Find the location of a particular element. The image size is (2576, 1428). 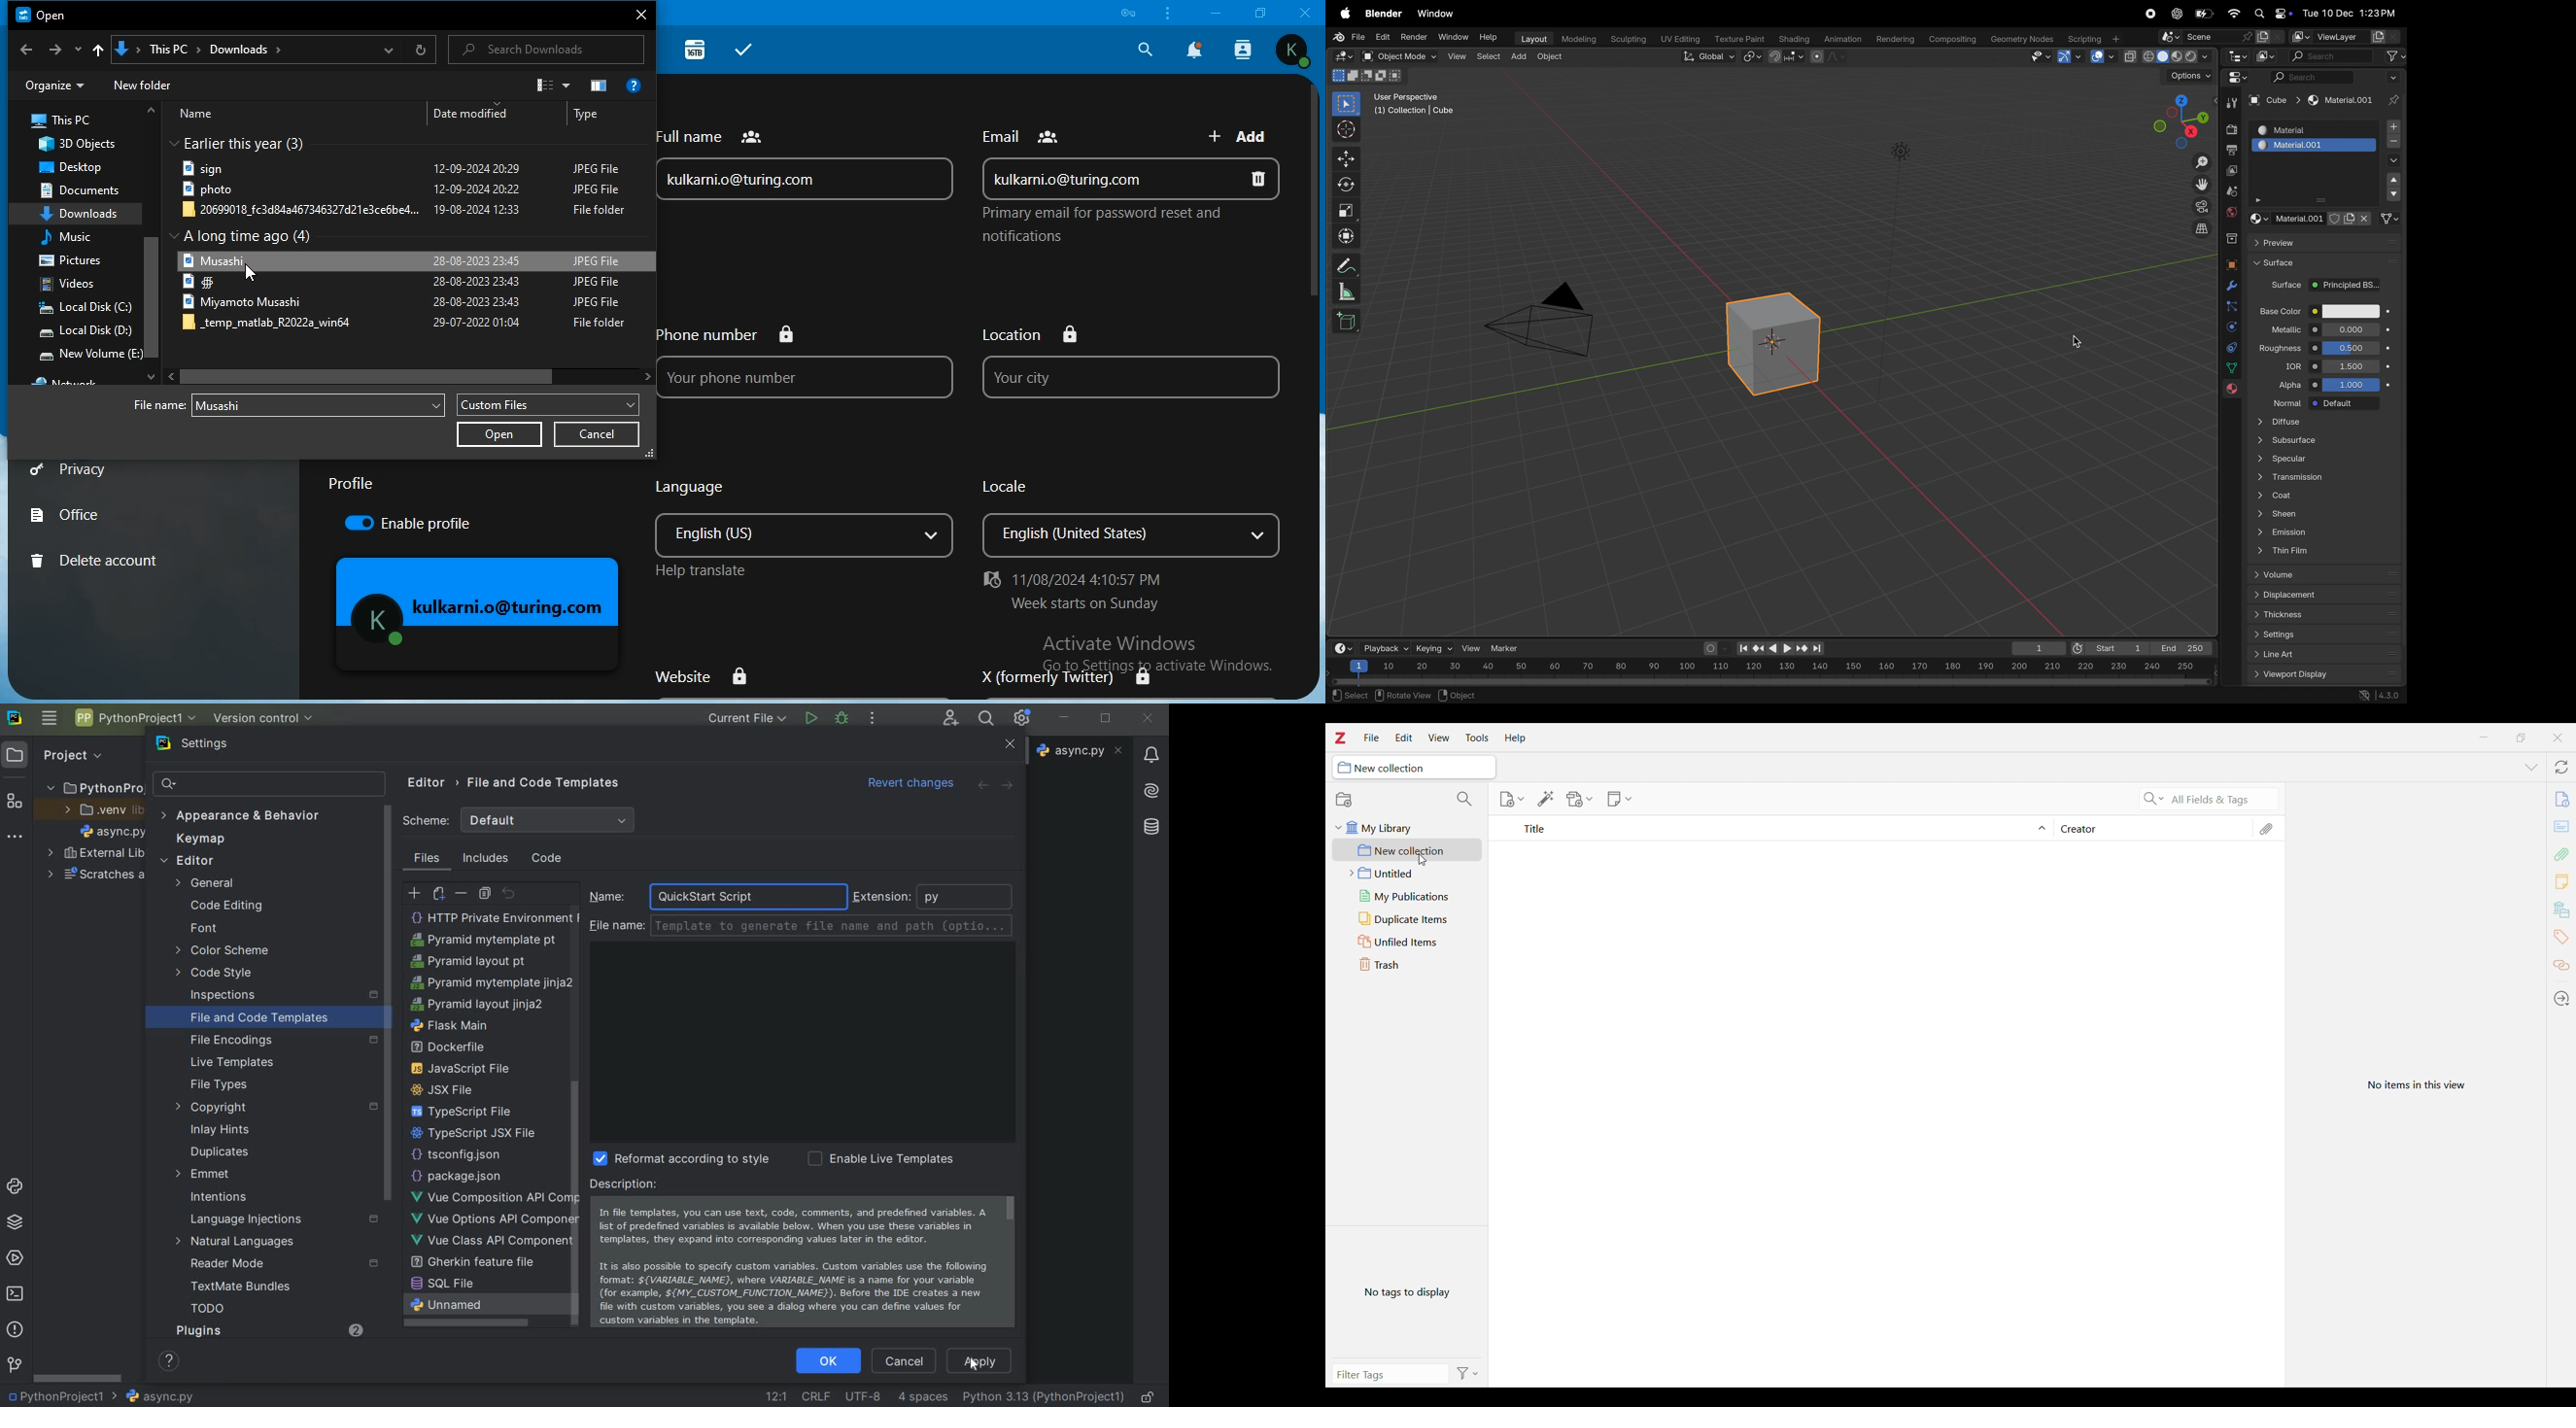

My publications folder is located at coordinates (1409, 896).